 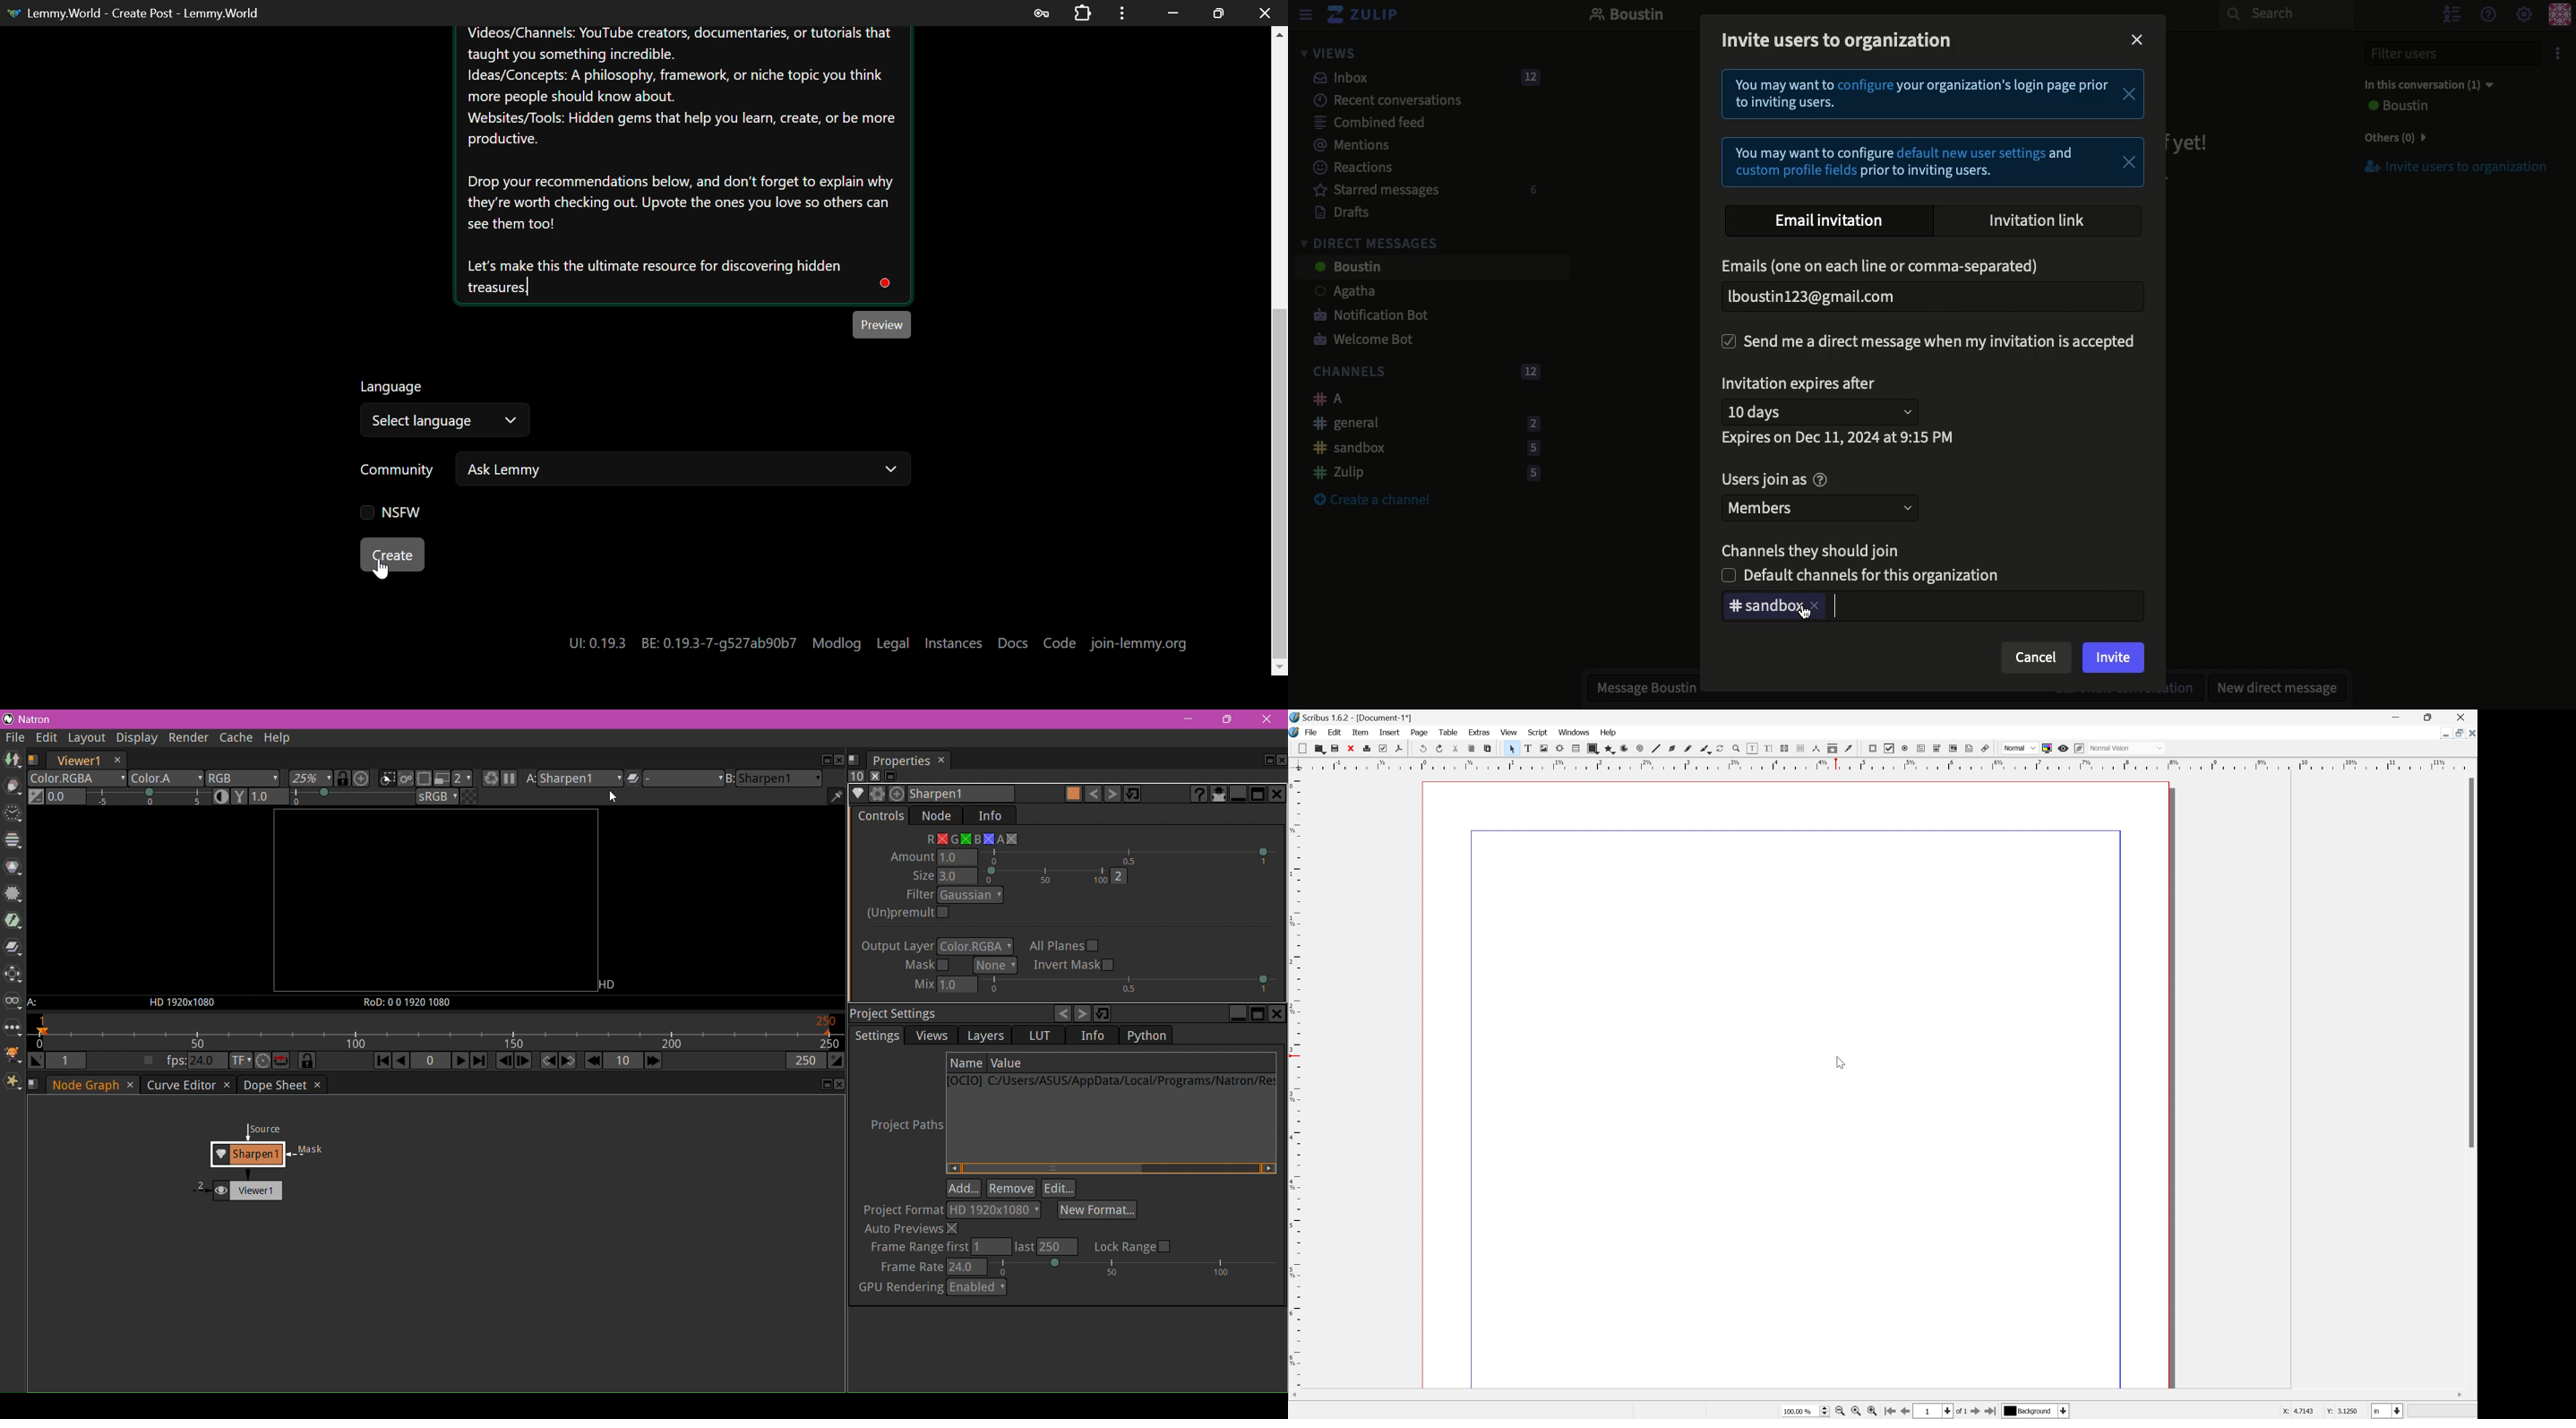 I want to click on paste, so click(x=1490, y=749).